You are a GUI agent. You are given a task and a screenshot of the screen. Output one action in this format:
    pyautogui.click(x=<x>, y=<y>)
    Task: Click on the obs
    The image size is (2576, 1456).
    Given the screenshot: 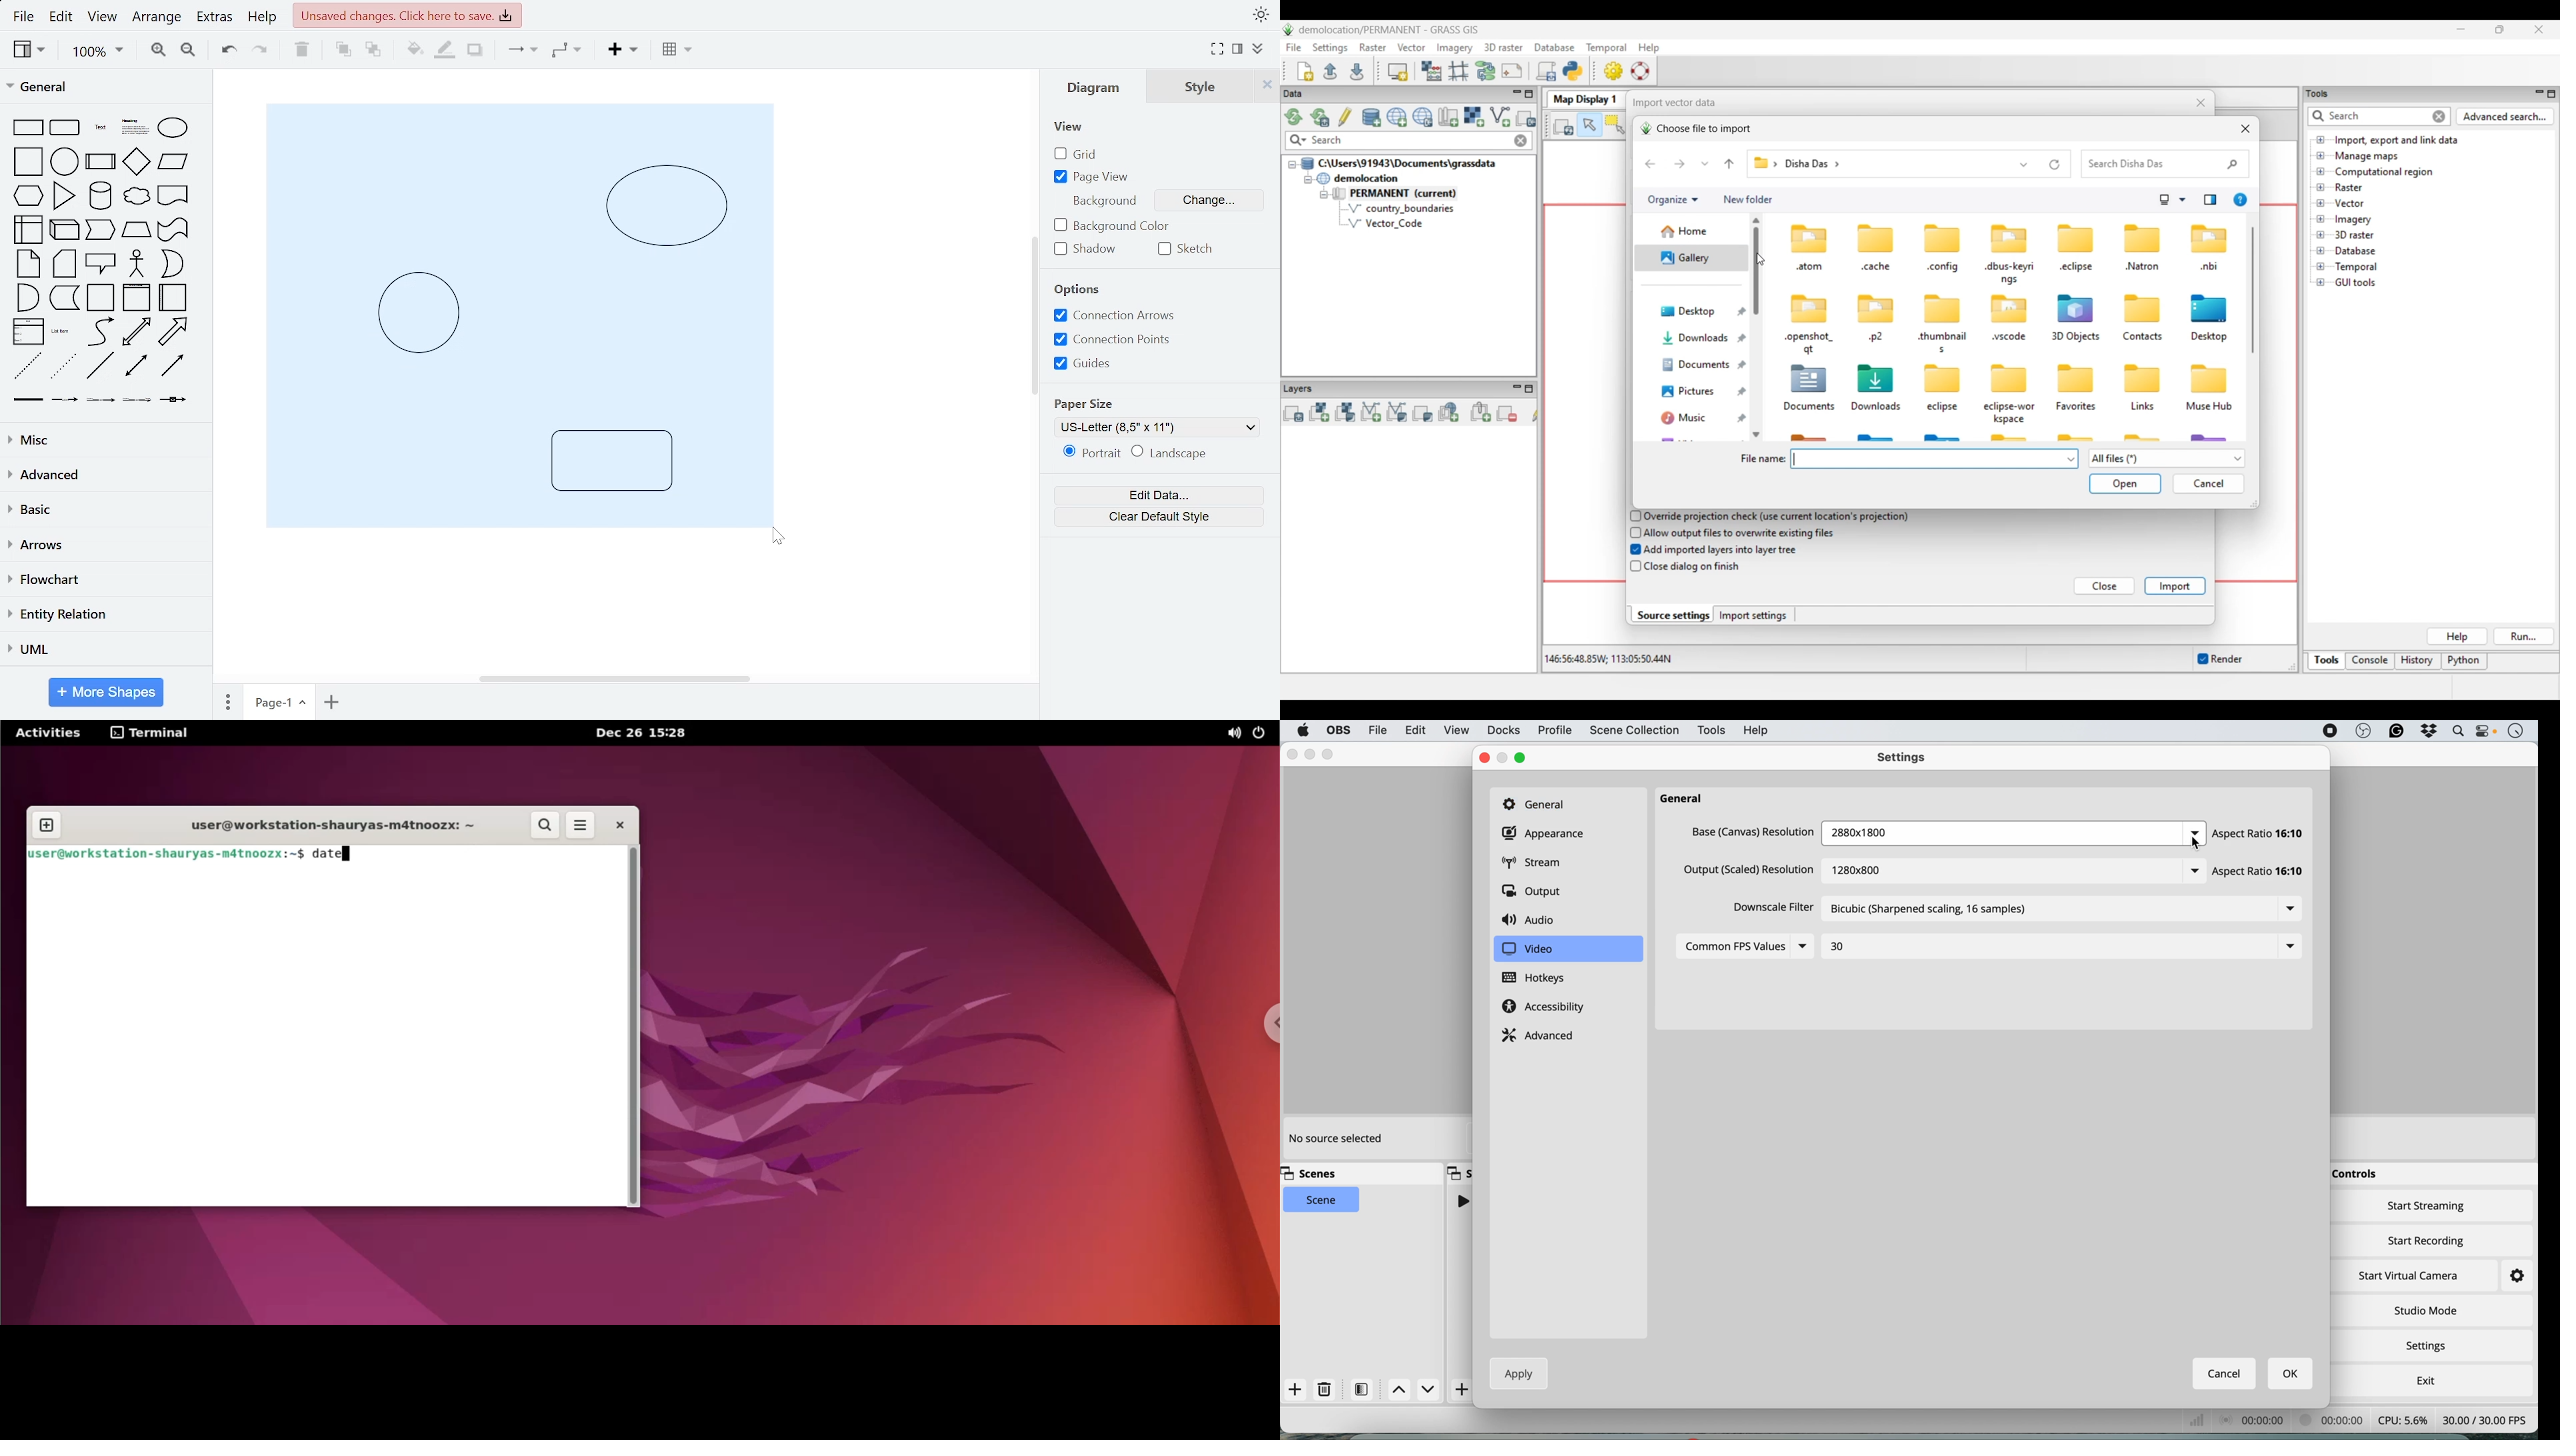 What is the action you would take?
    pyautogui.click(x=2363, y=731)
    